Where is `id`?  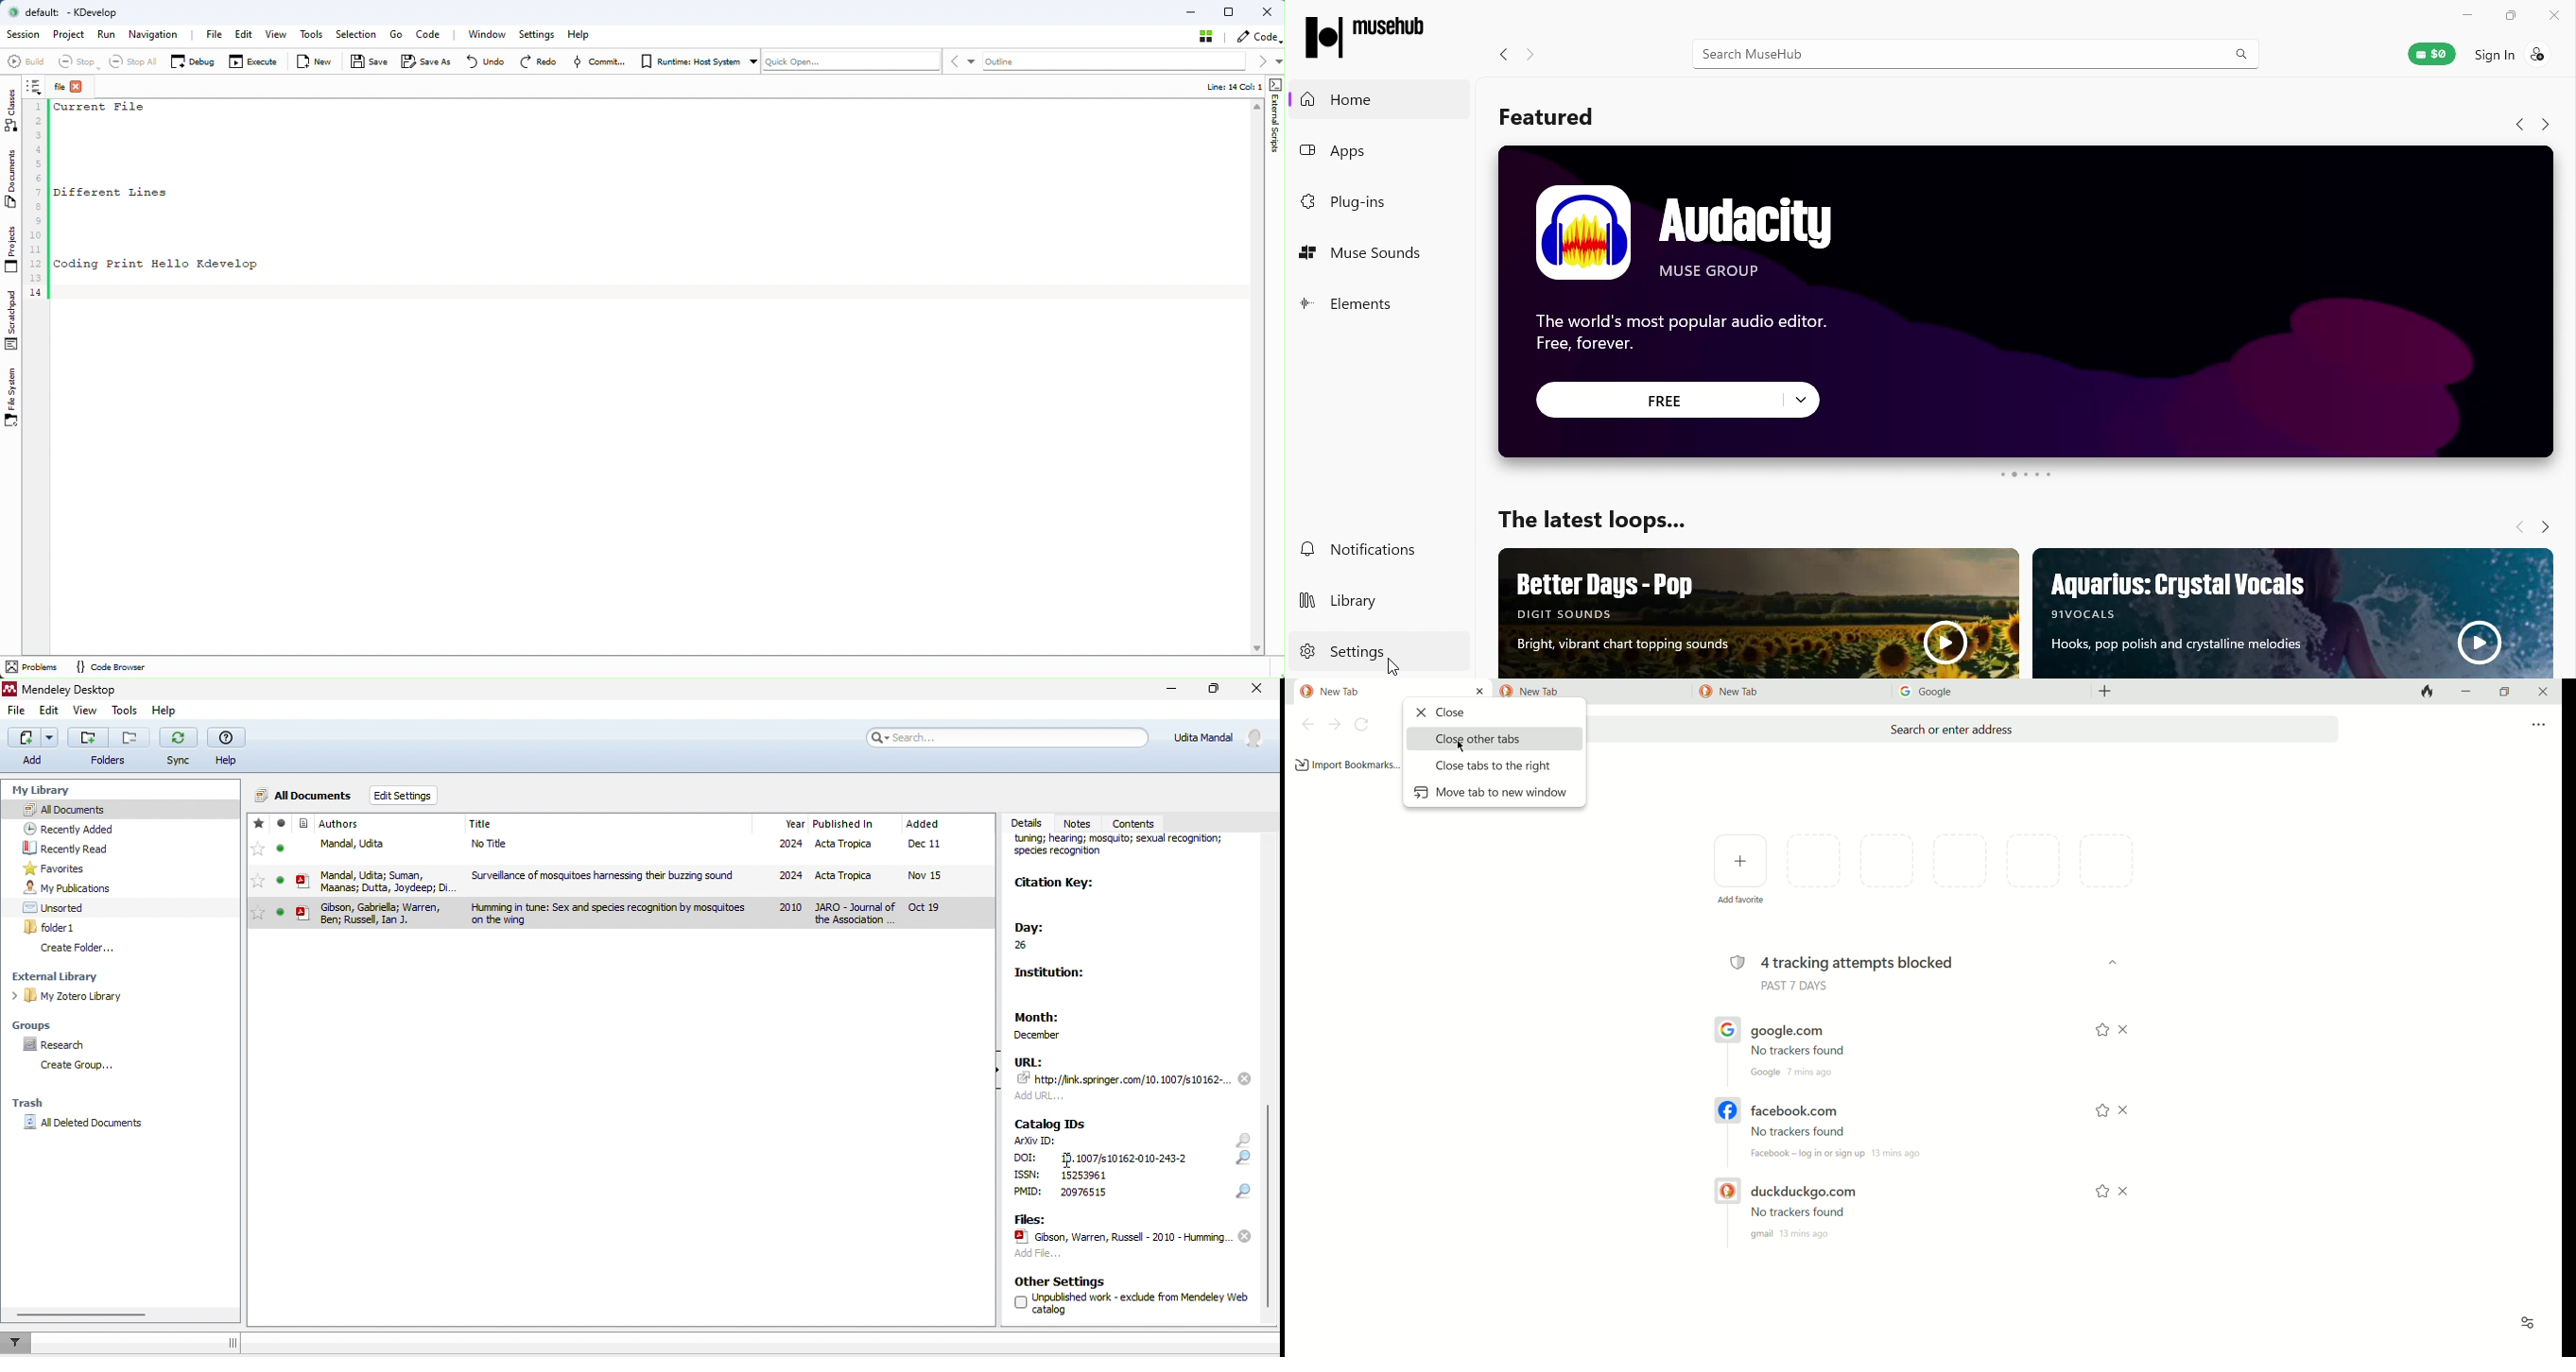 id is located at coordinates (1122, 1156).